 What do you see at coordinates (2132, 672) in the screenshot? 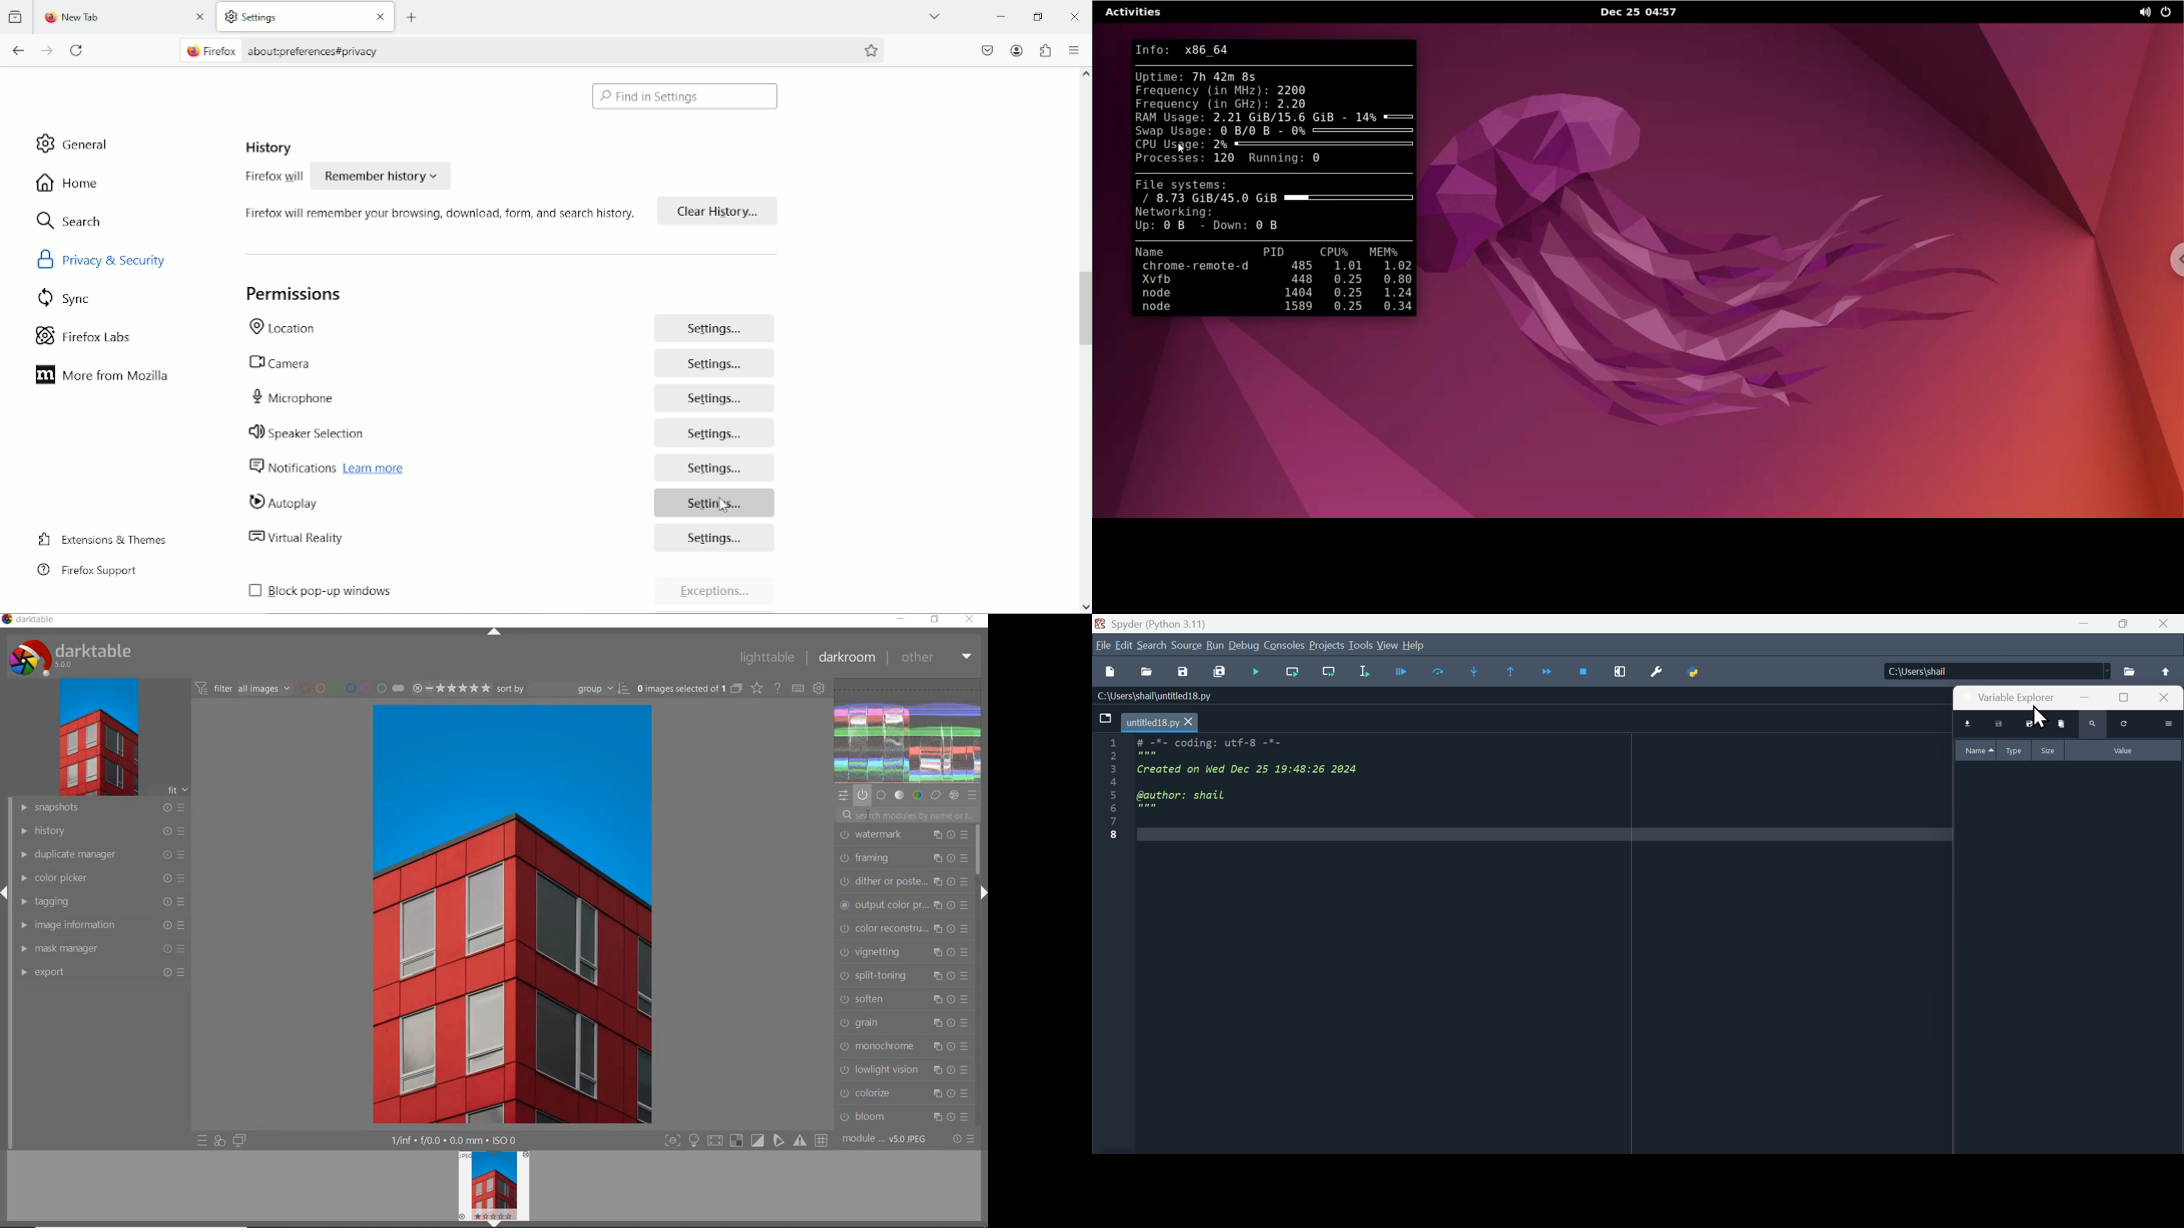
I see `open folder` at bounding box center [2132, 672].